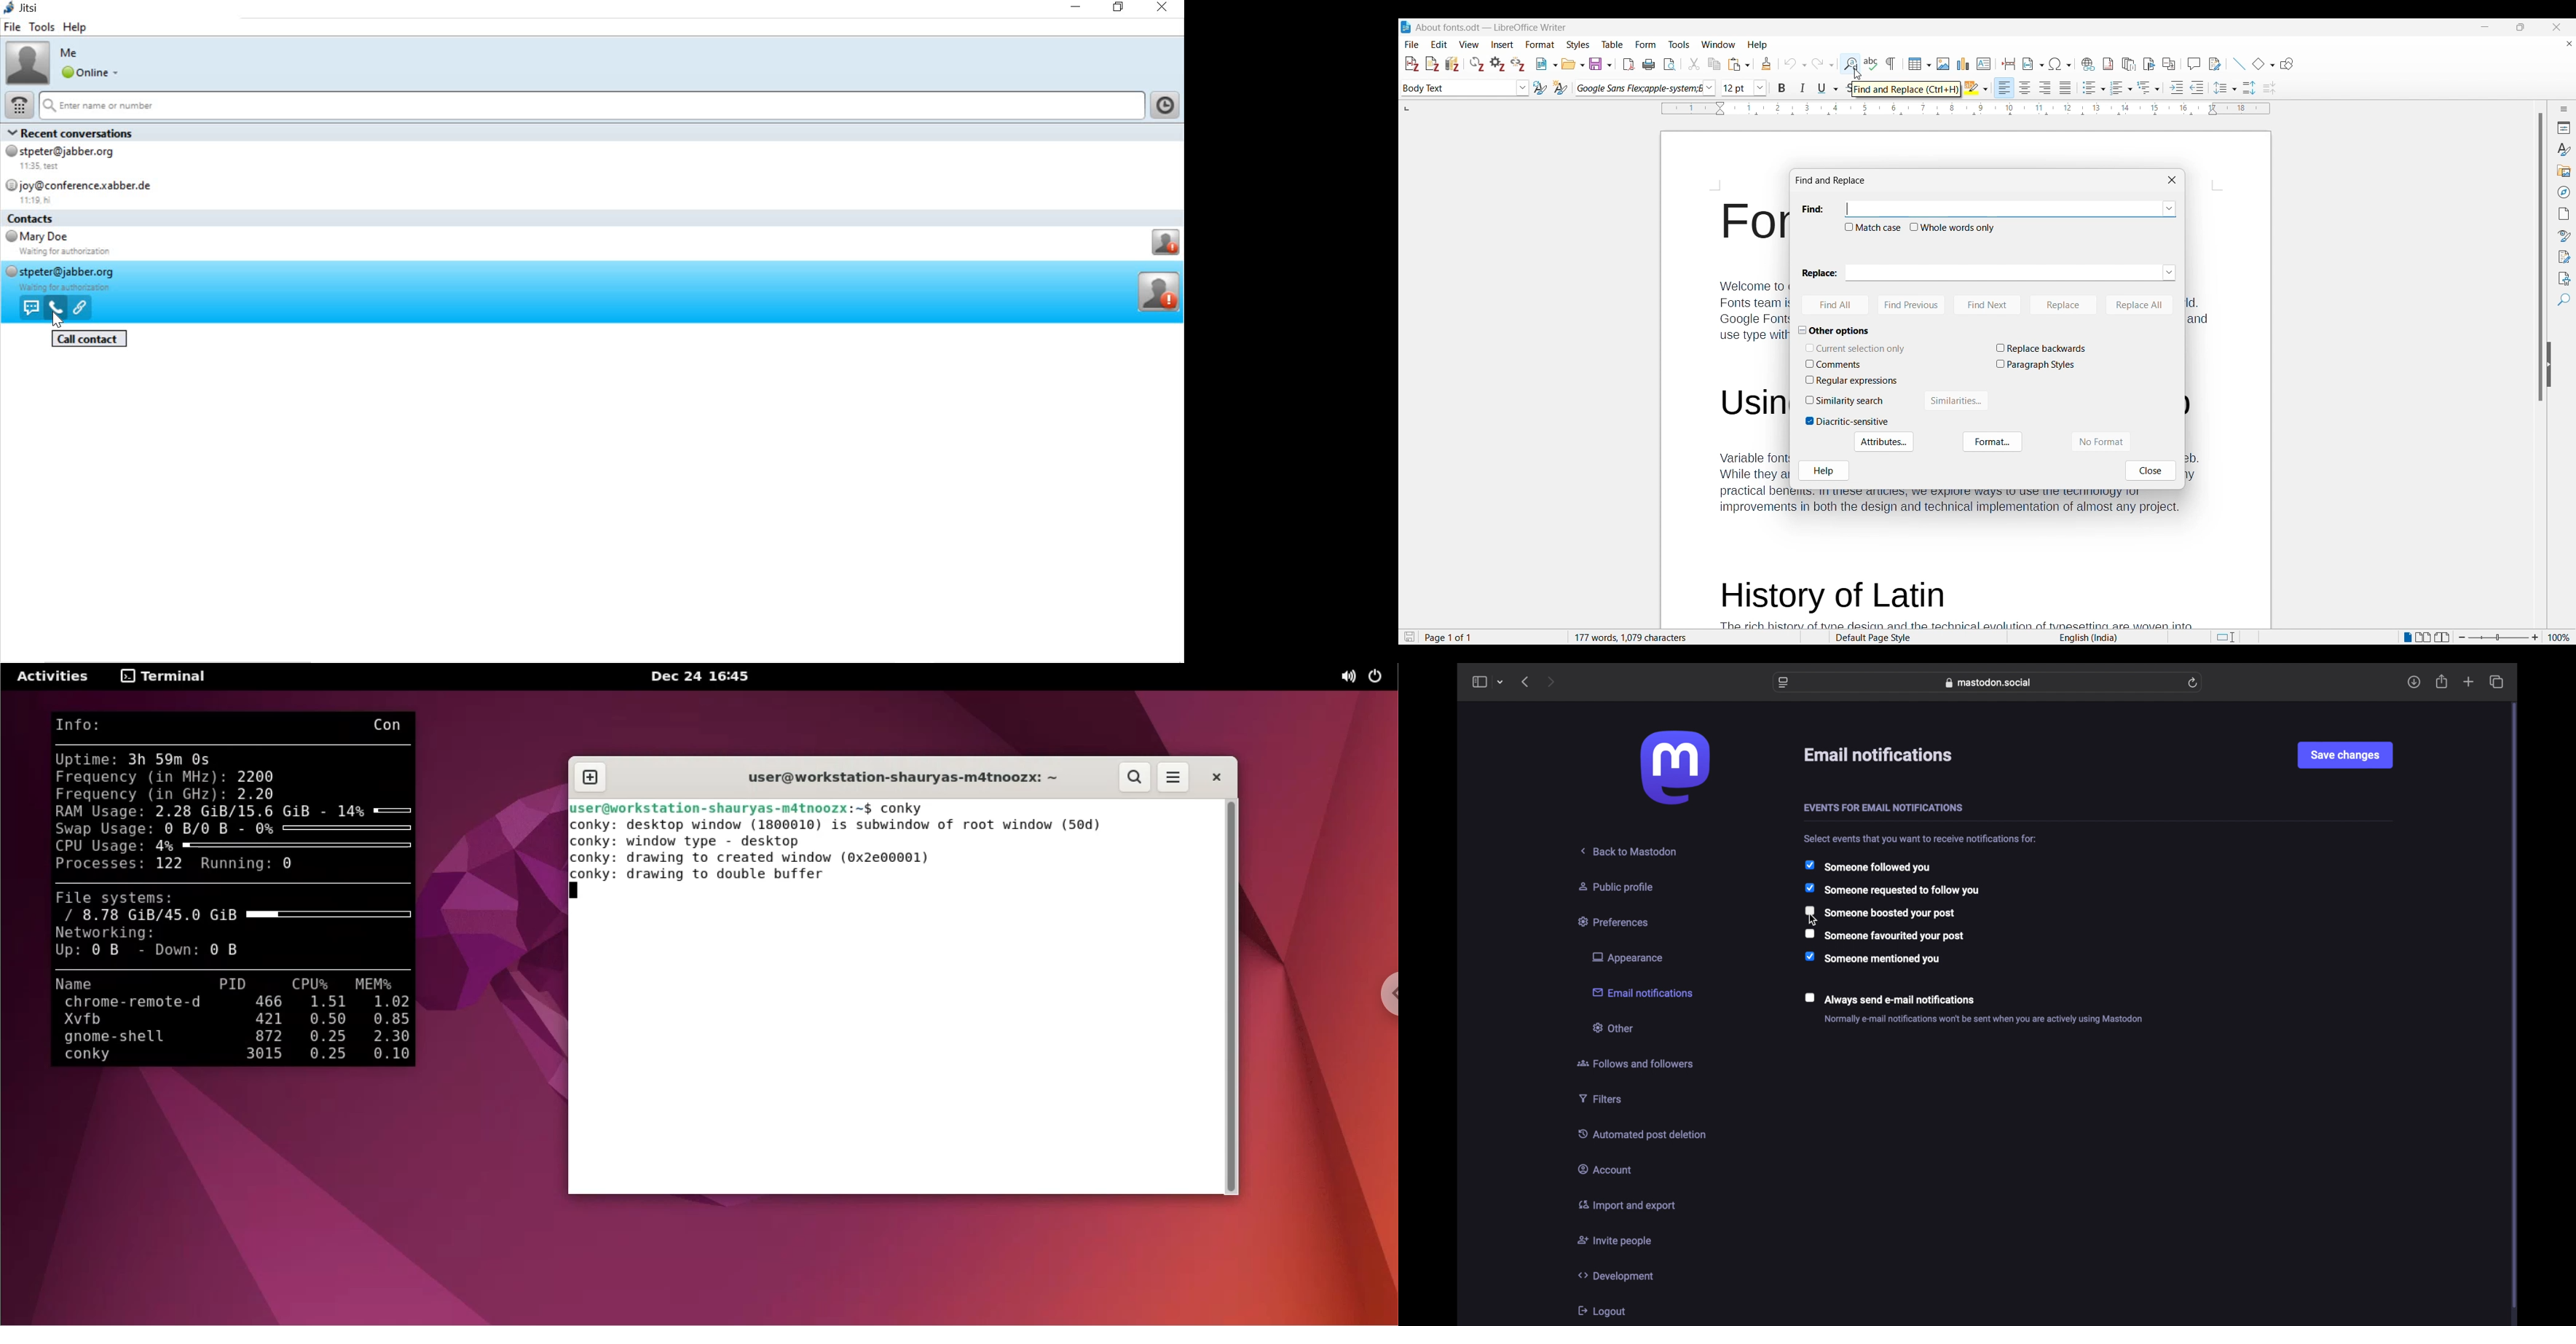 The width and height of the screenshot is (2576, 1344). What do you see at coordinates (1920, 64) in the screenshot?
I see `Insert table` at bounding box center [1920, 64].